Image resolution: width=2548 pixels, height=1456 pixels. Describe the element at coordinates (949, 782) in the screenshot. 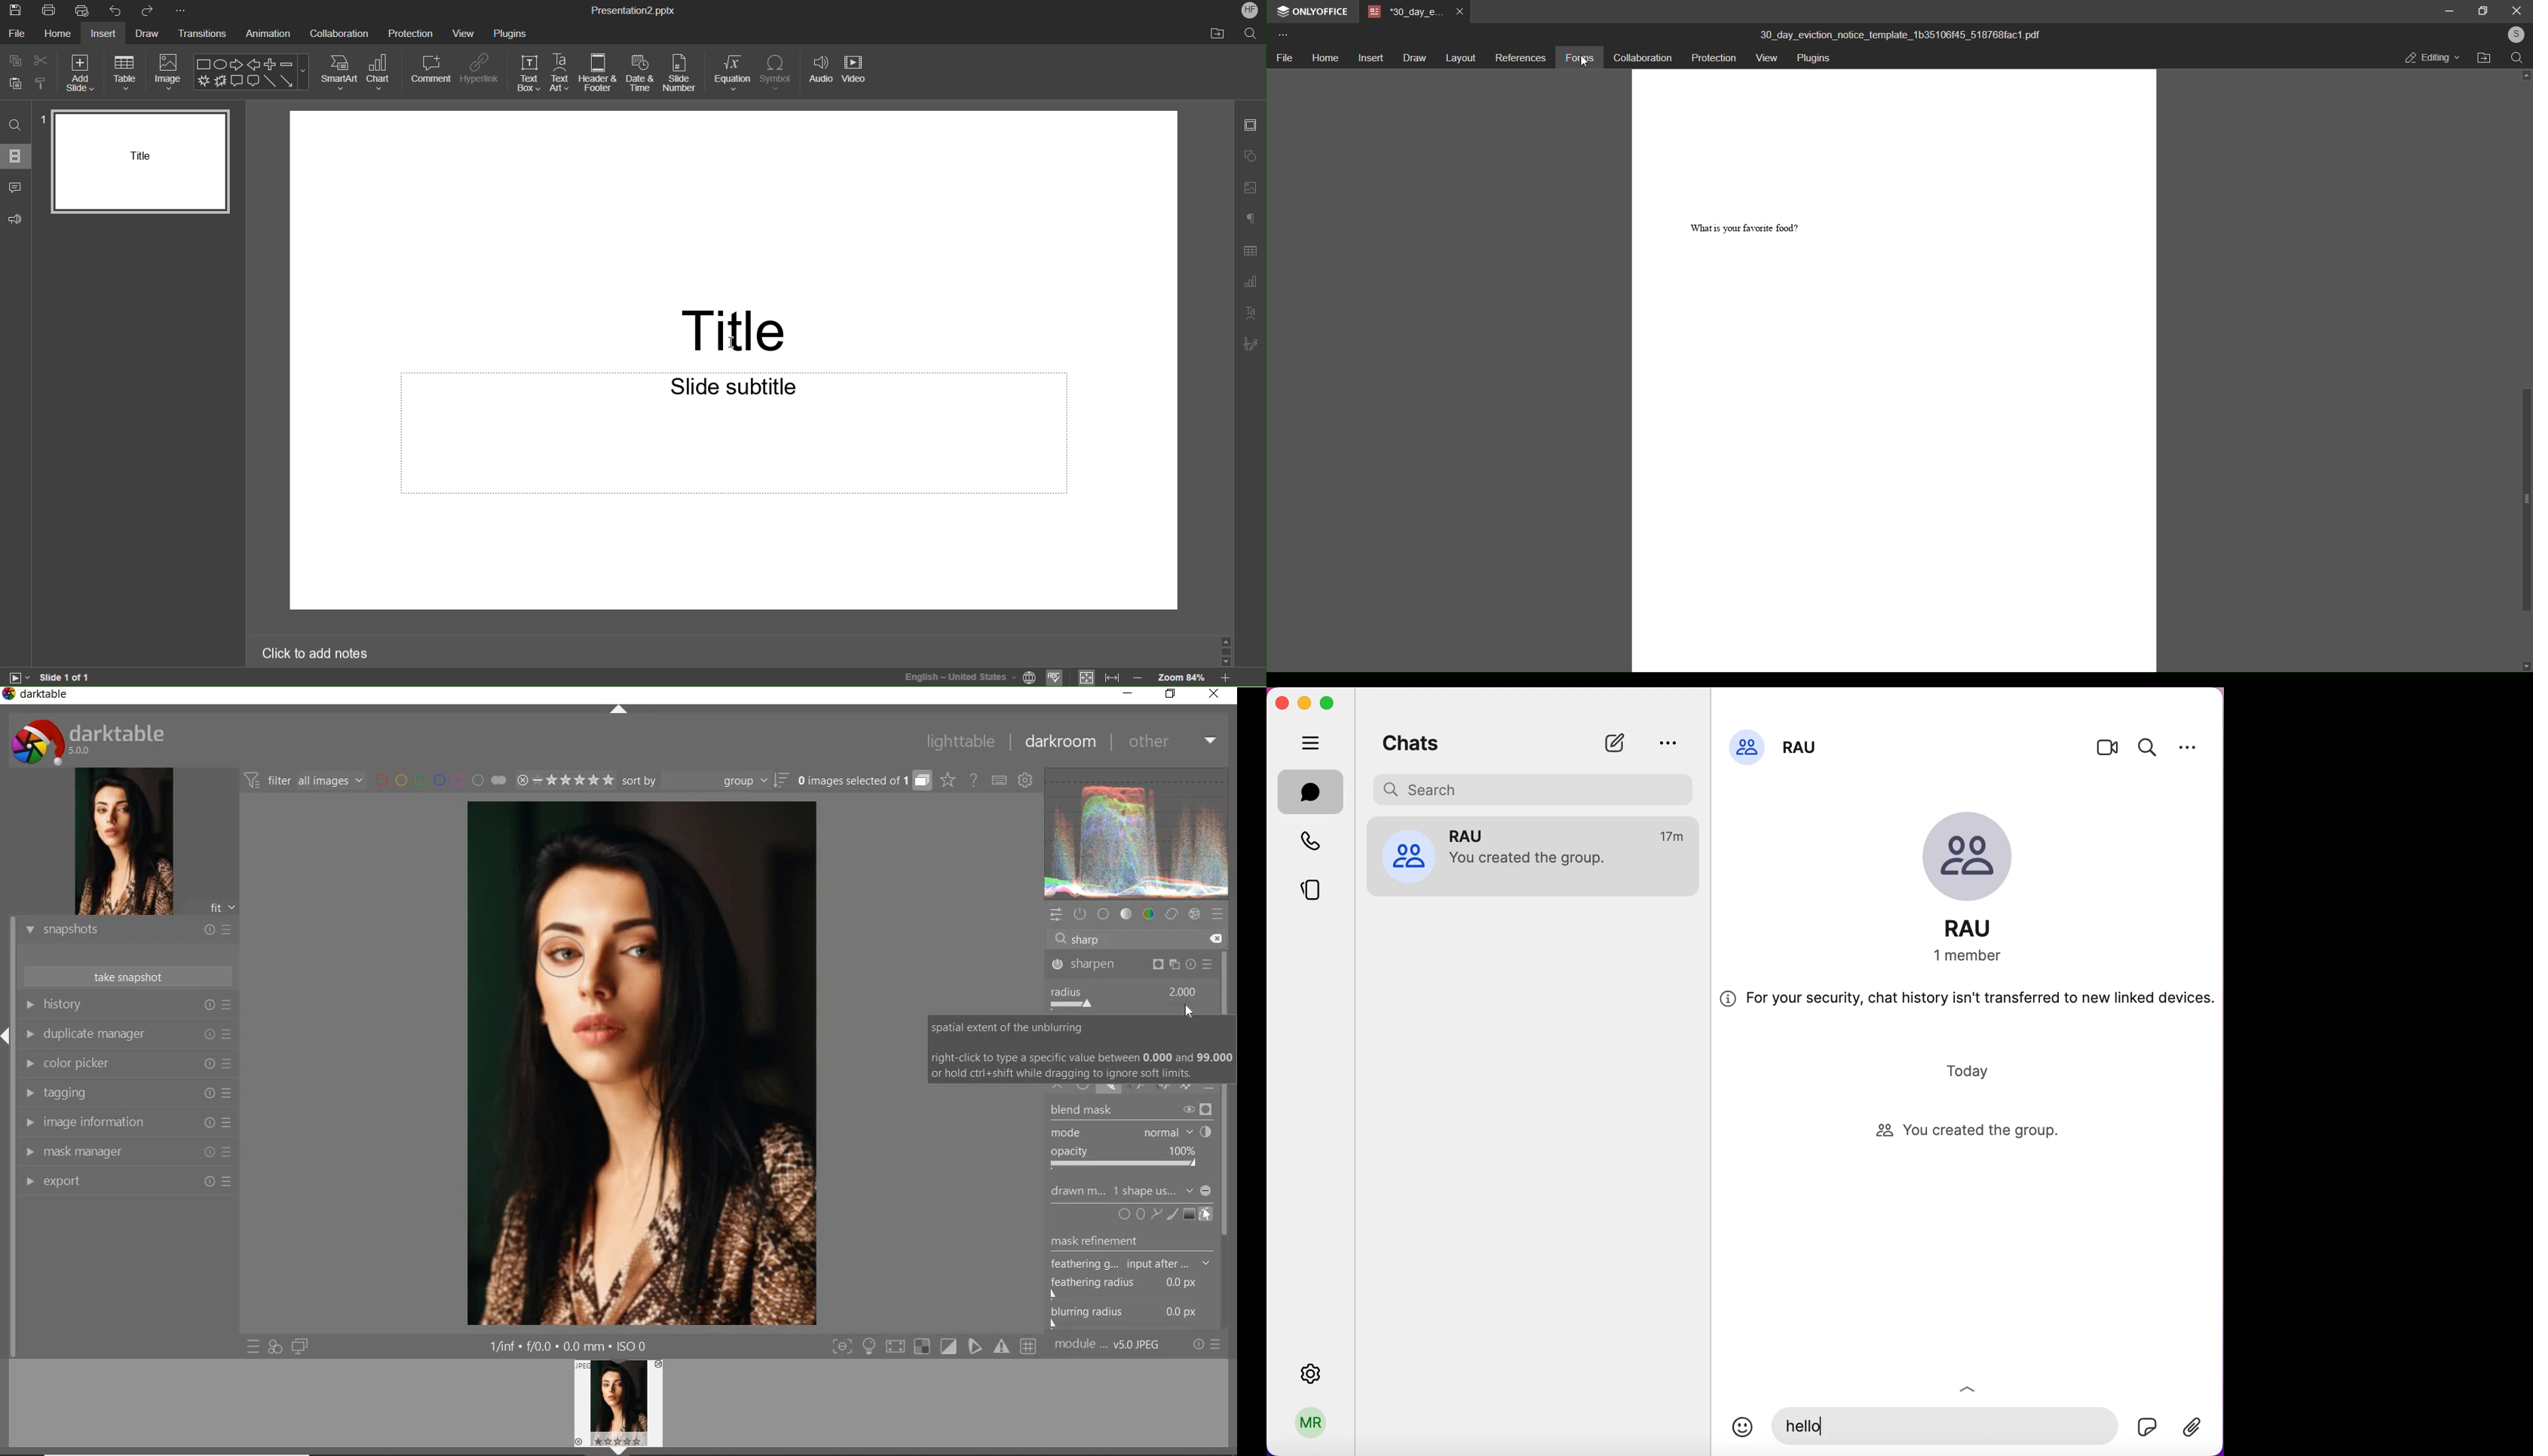

I see `click to change overlays on thumbnails` at that location.